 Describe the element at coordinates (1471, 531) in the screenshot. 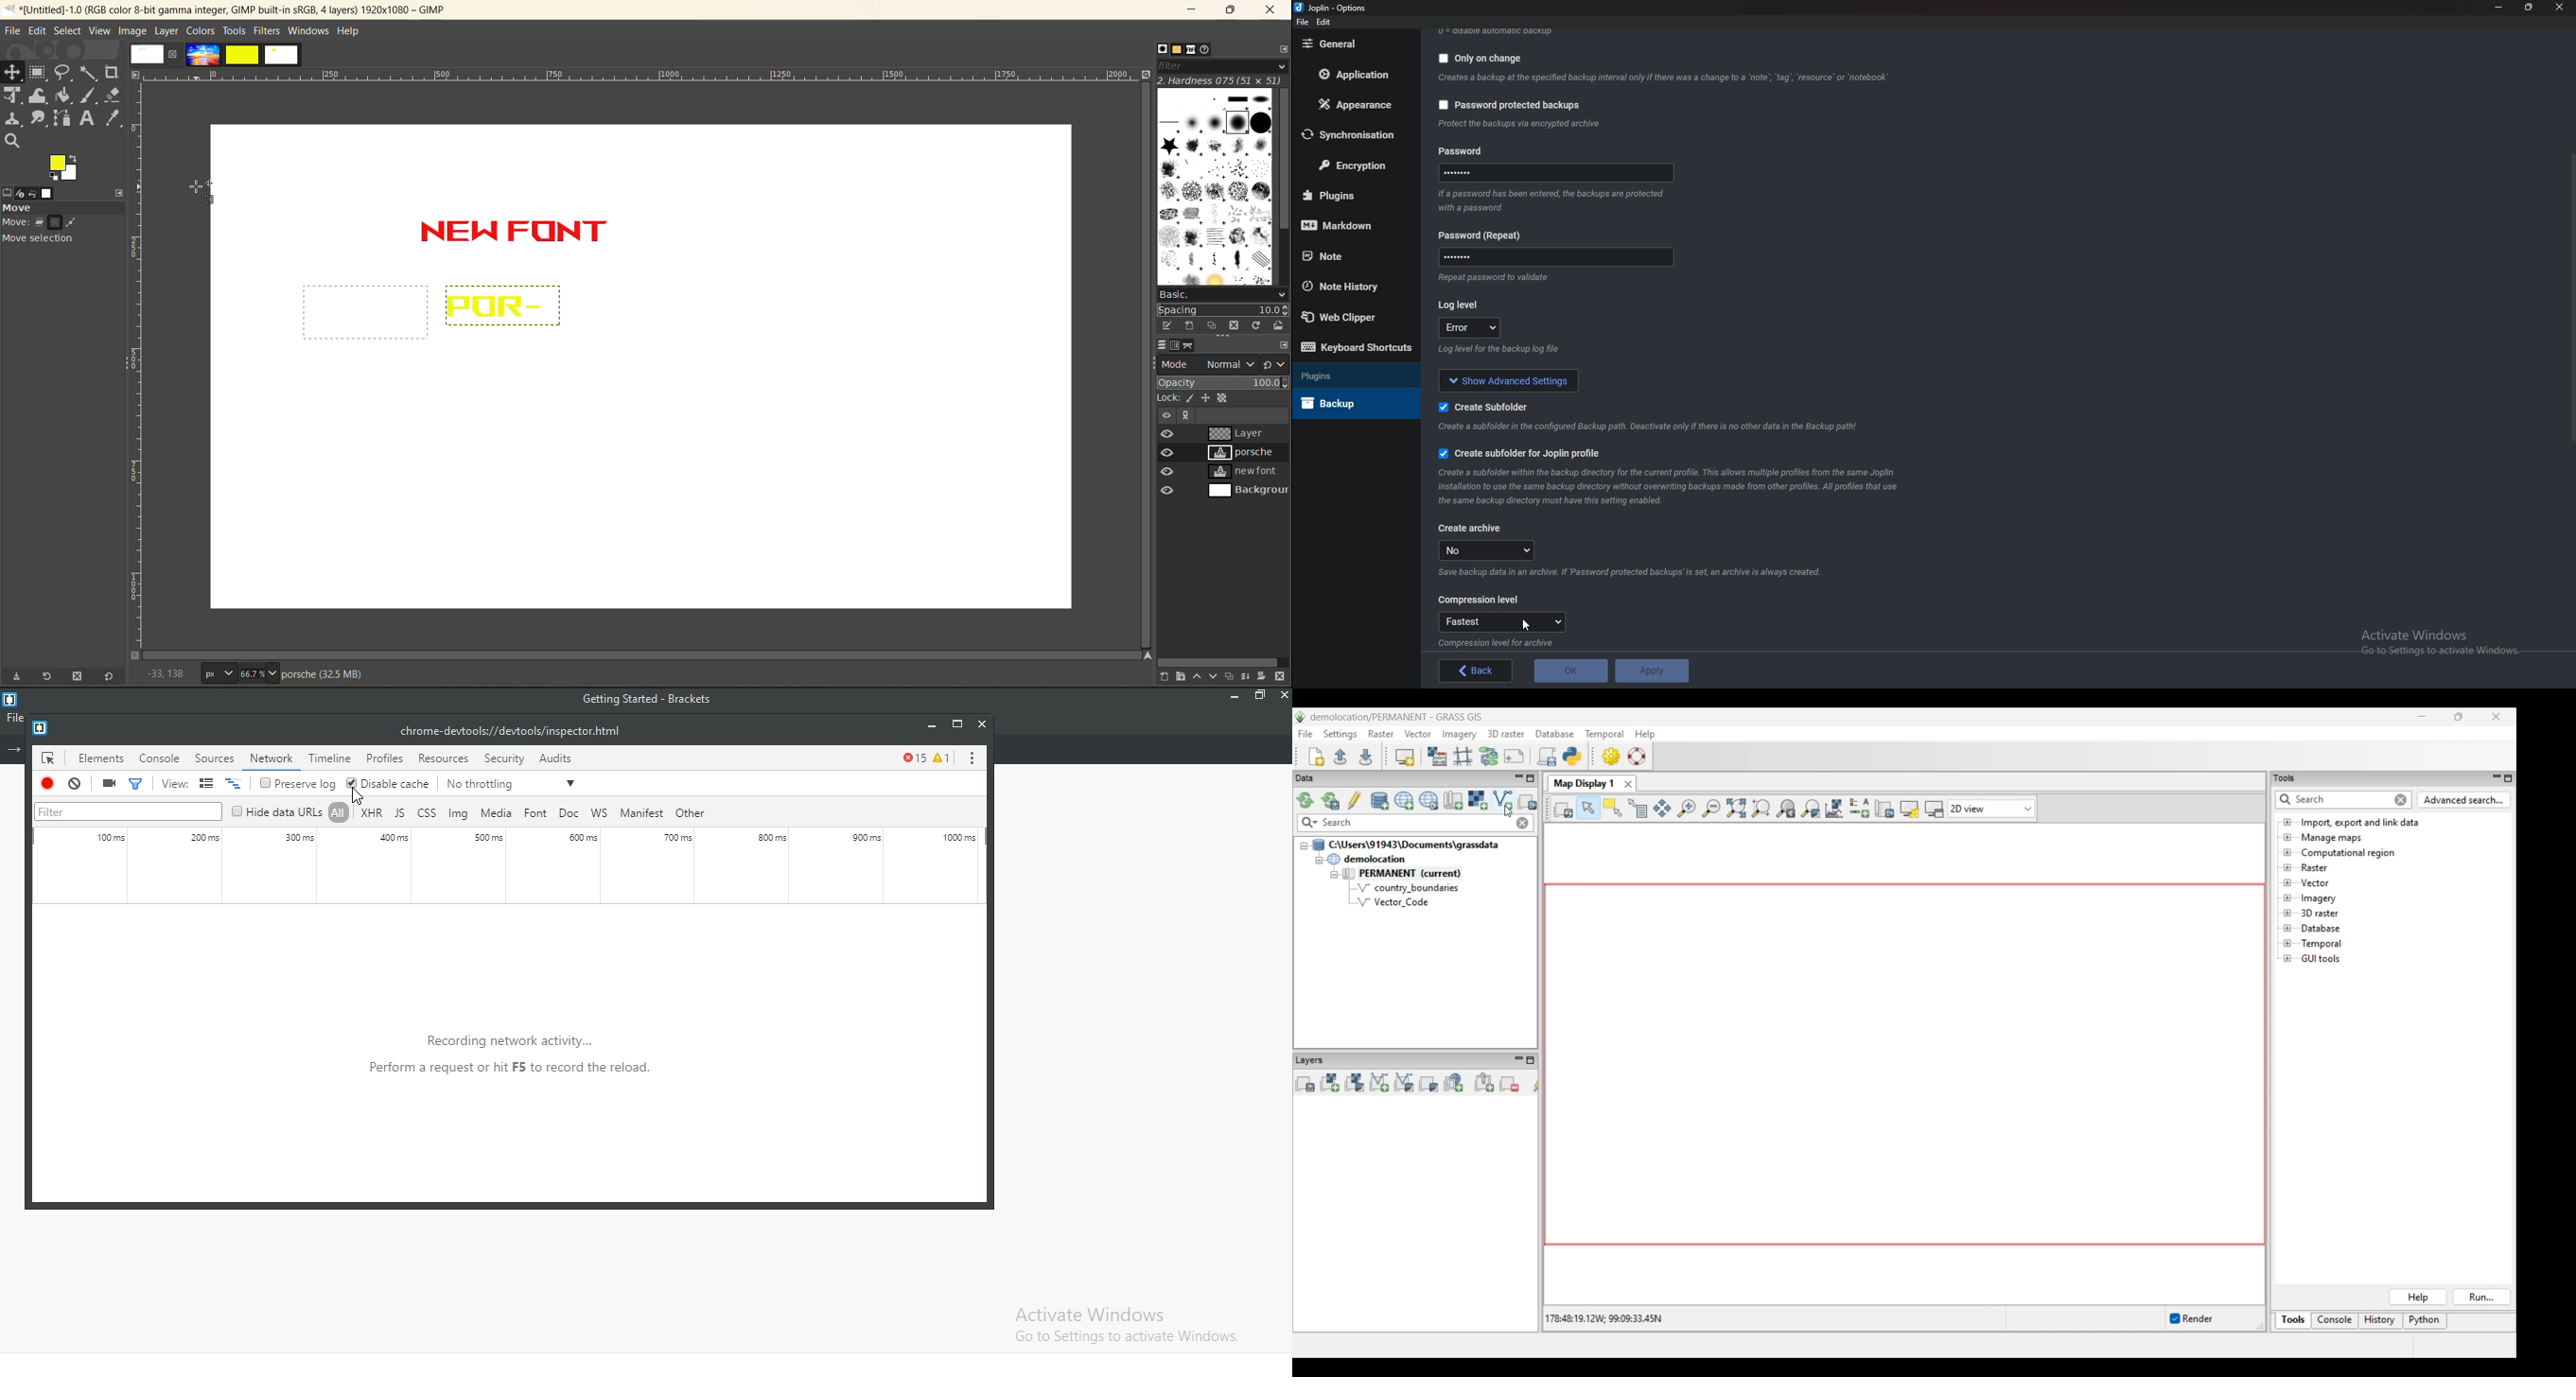

I see `create archive` at that location.